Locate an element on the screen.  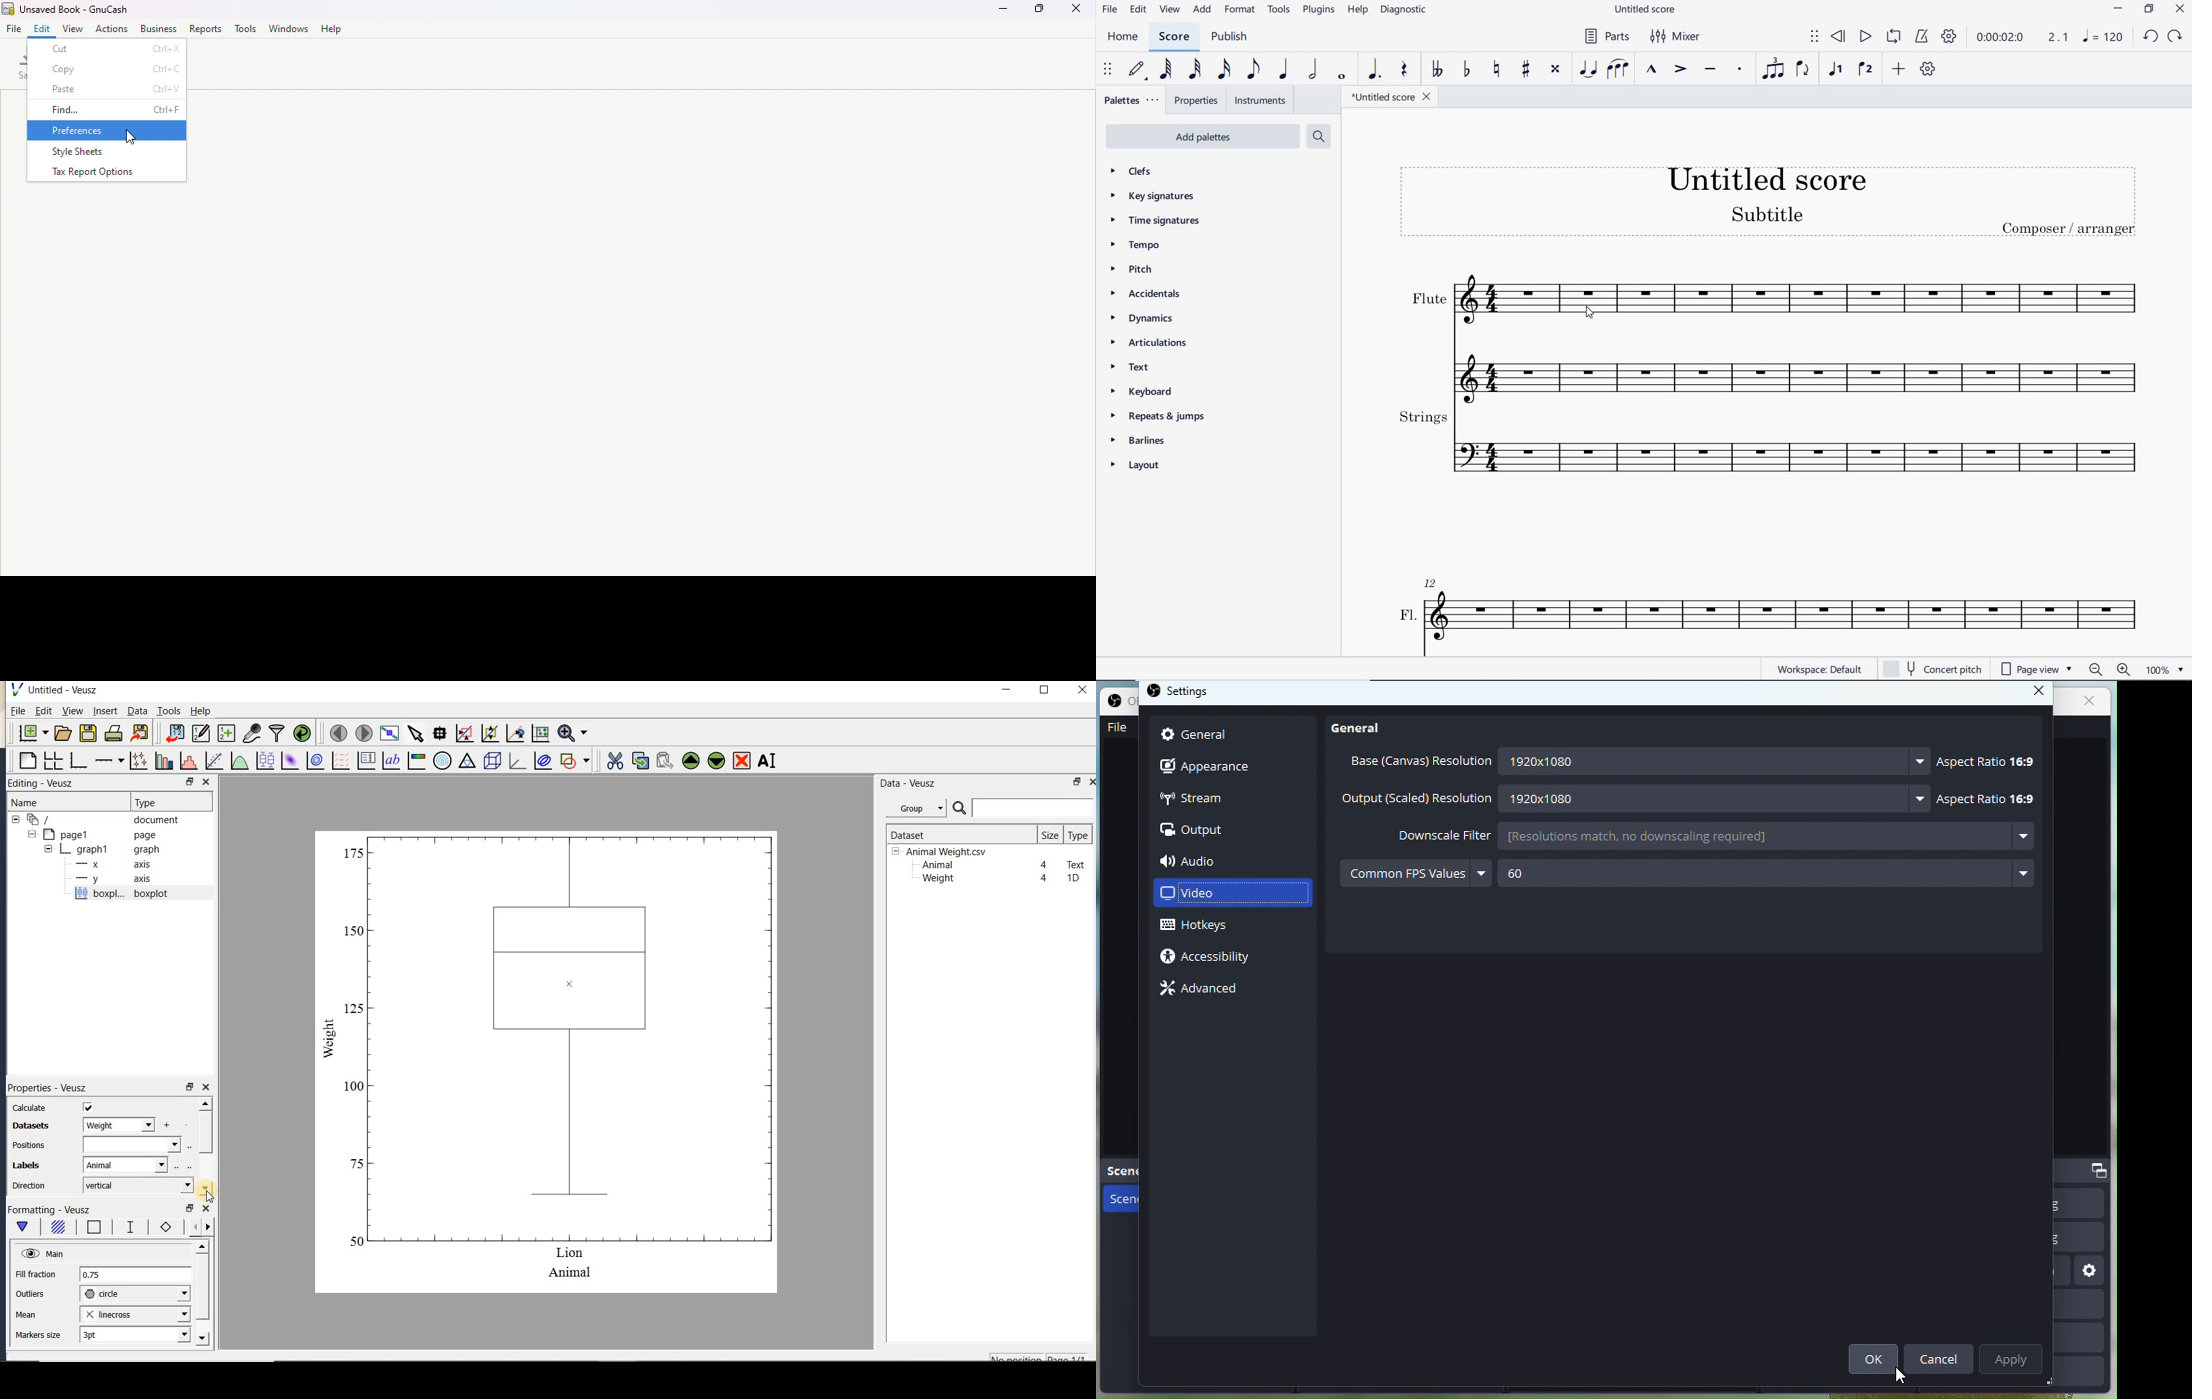
PLAYBACK SETTINGS is located at coordinates (1950, 38).